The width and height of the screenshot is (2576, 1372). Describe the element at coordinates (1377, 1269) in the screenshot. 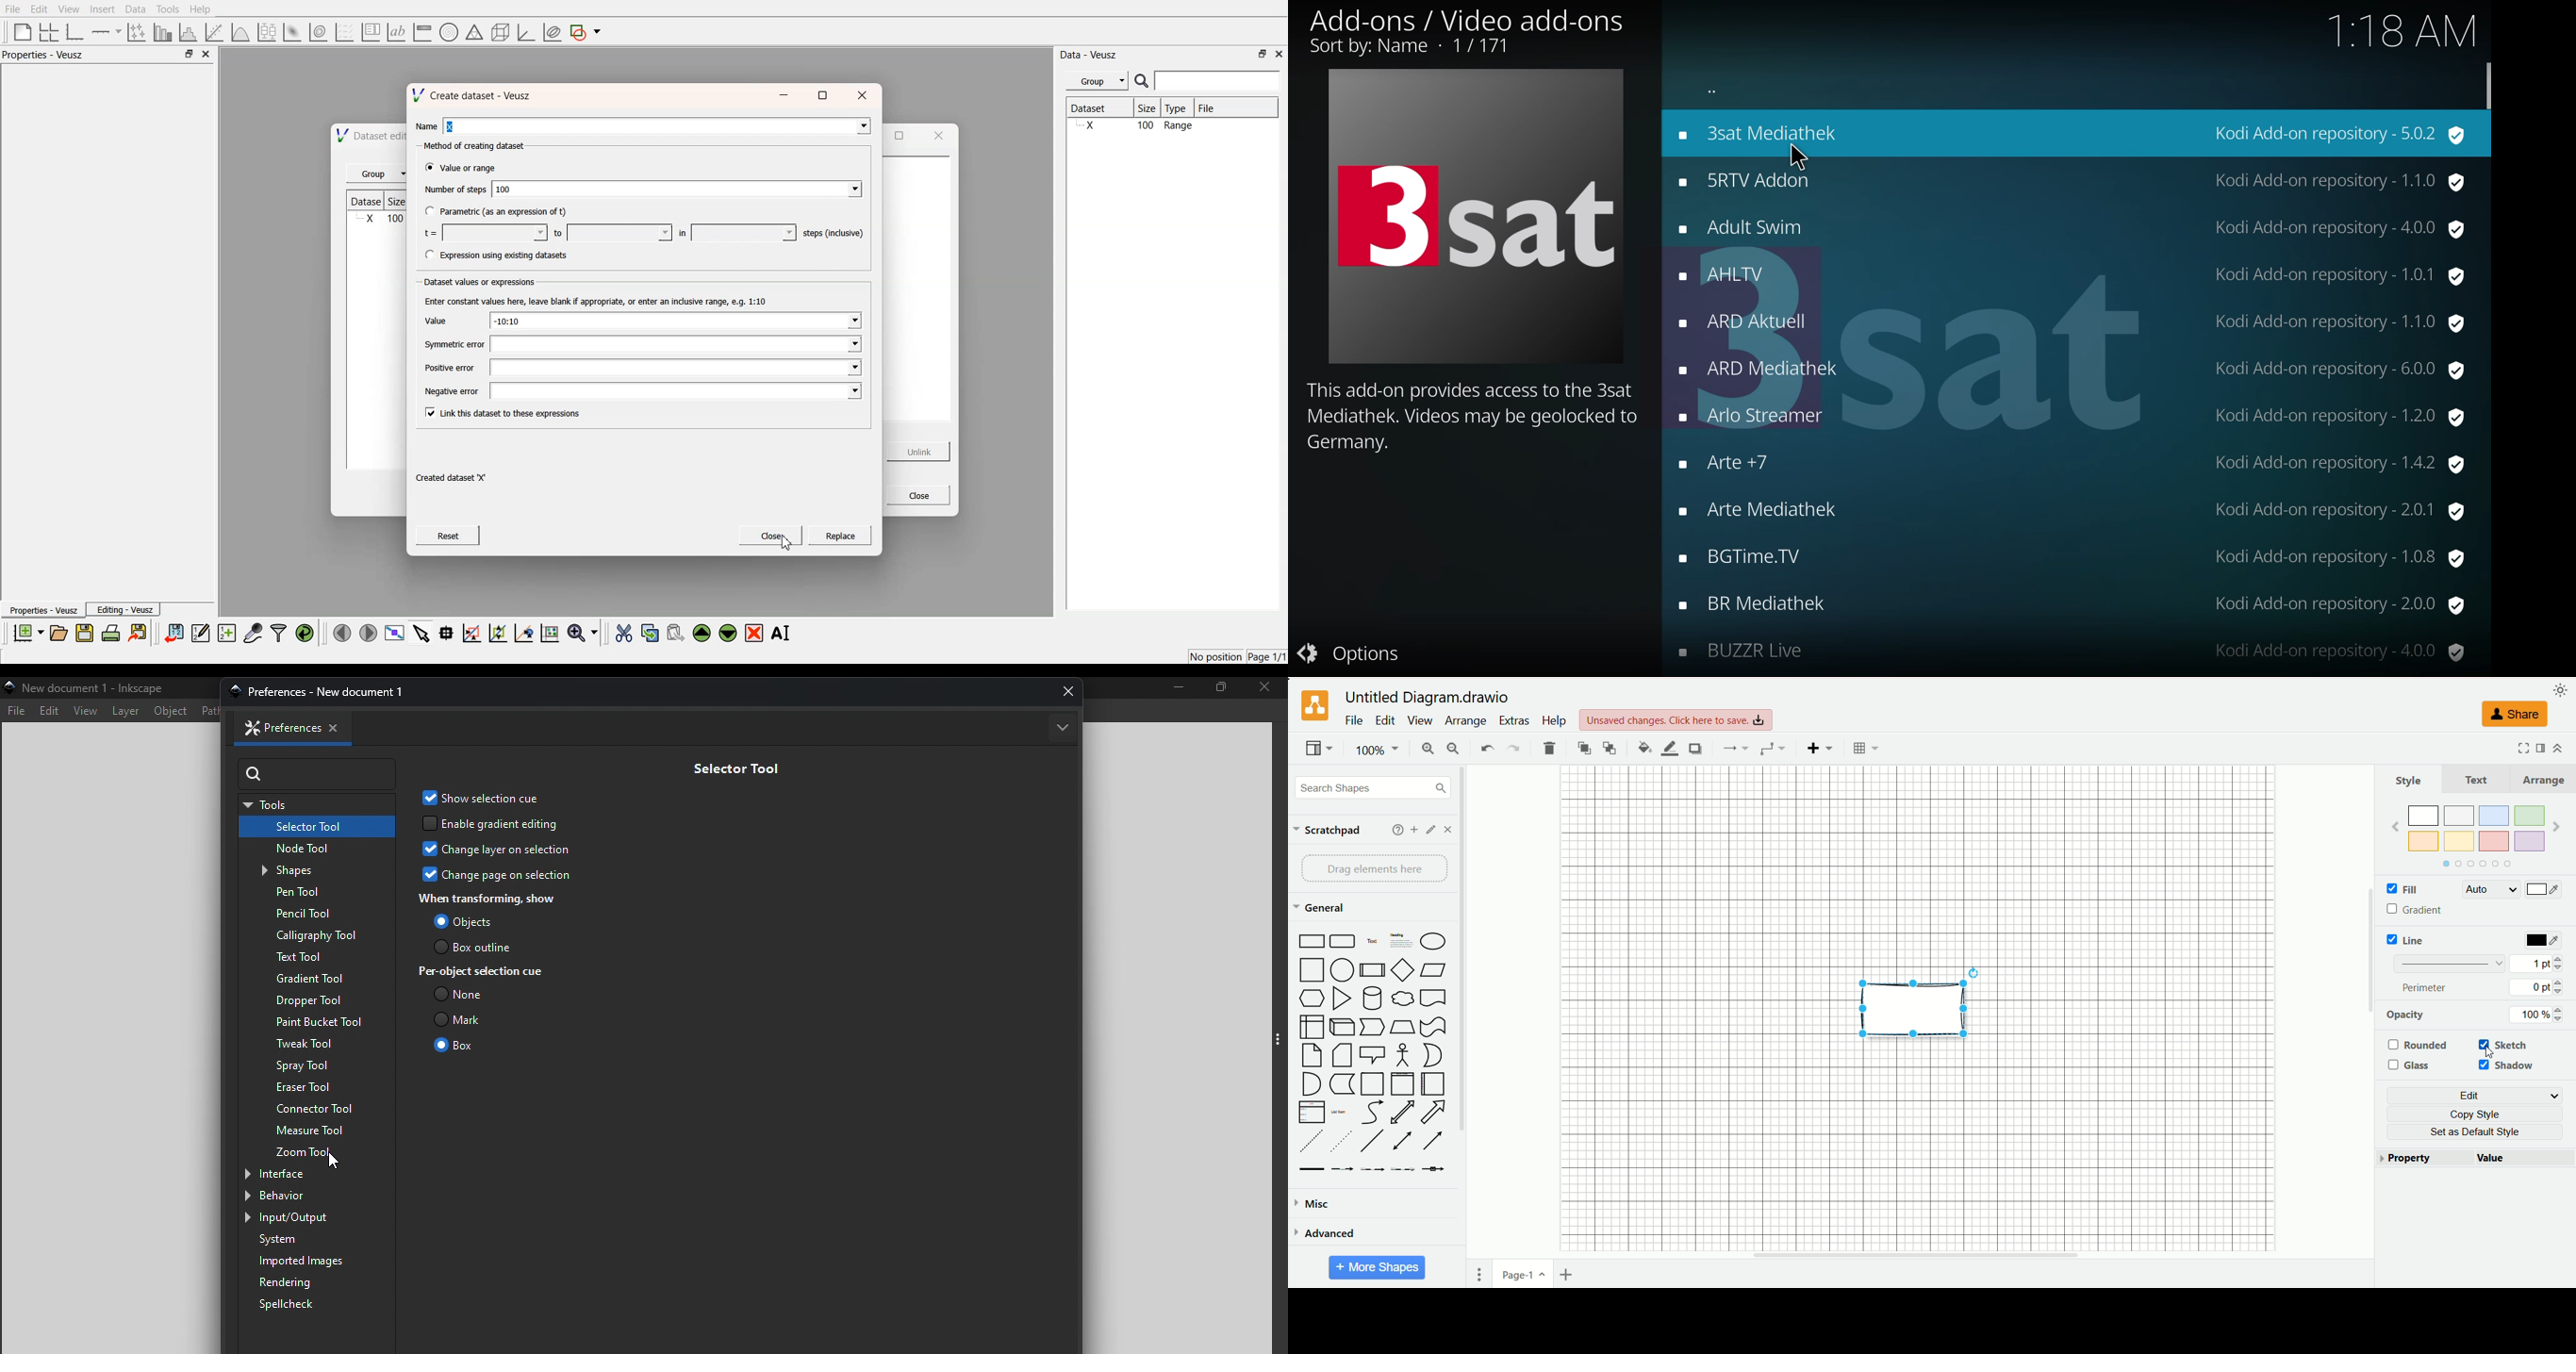

I see `more shapes` at that location.